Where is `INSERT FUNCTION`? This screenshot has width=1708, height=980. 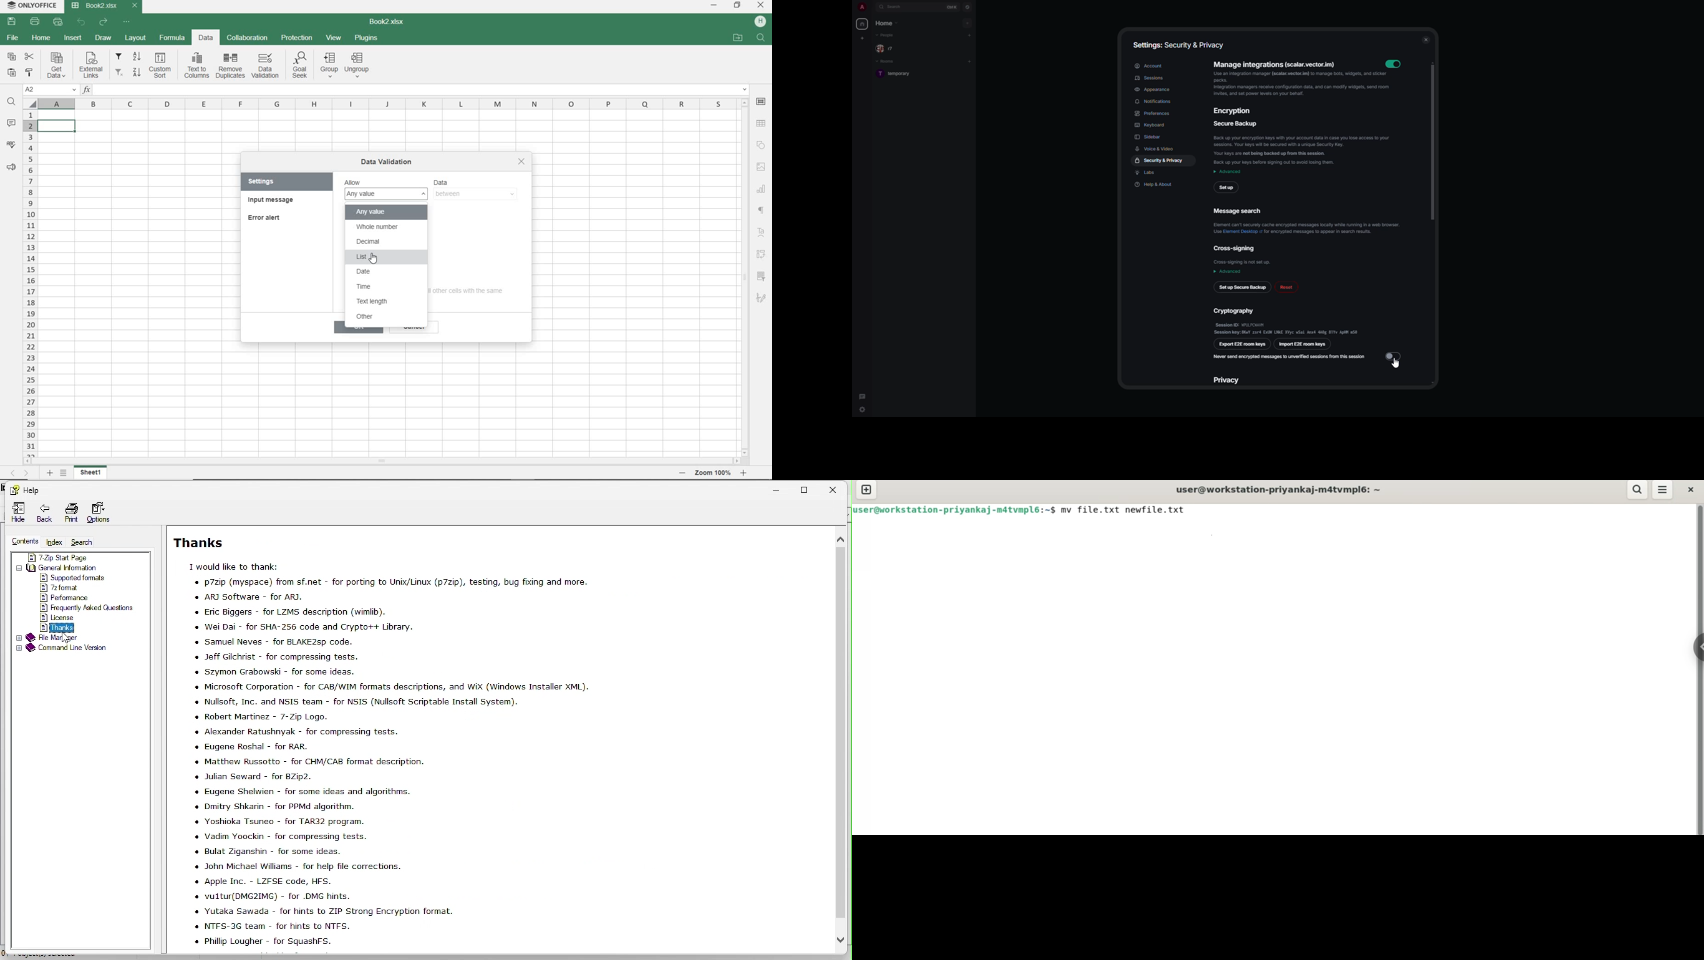 INSERT FUNCTION is located at coordinates (415, 89).